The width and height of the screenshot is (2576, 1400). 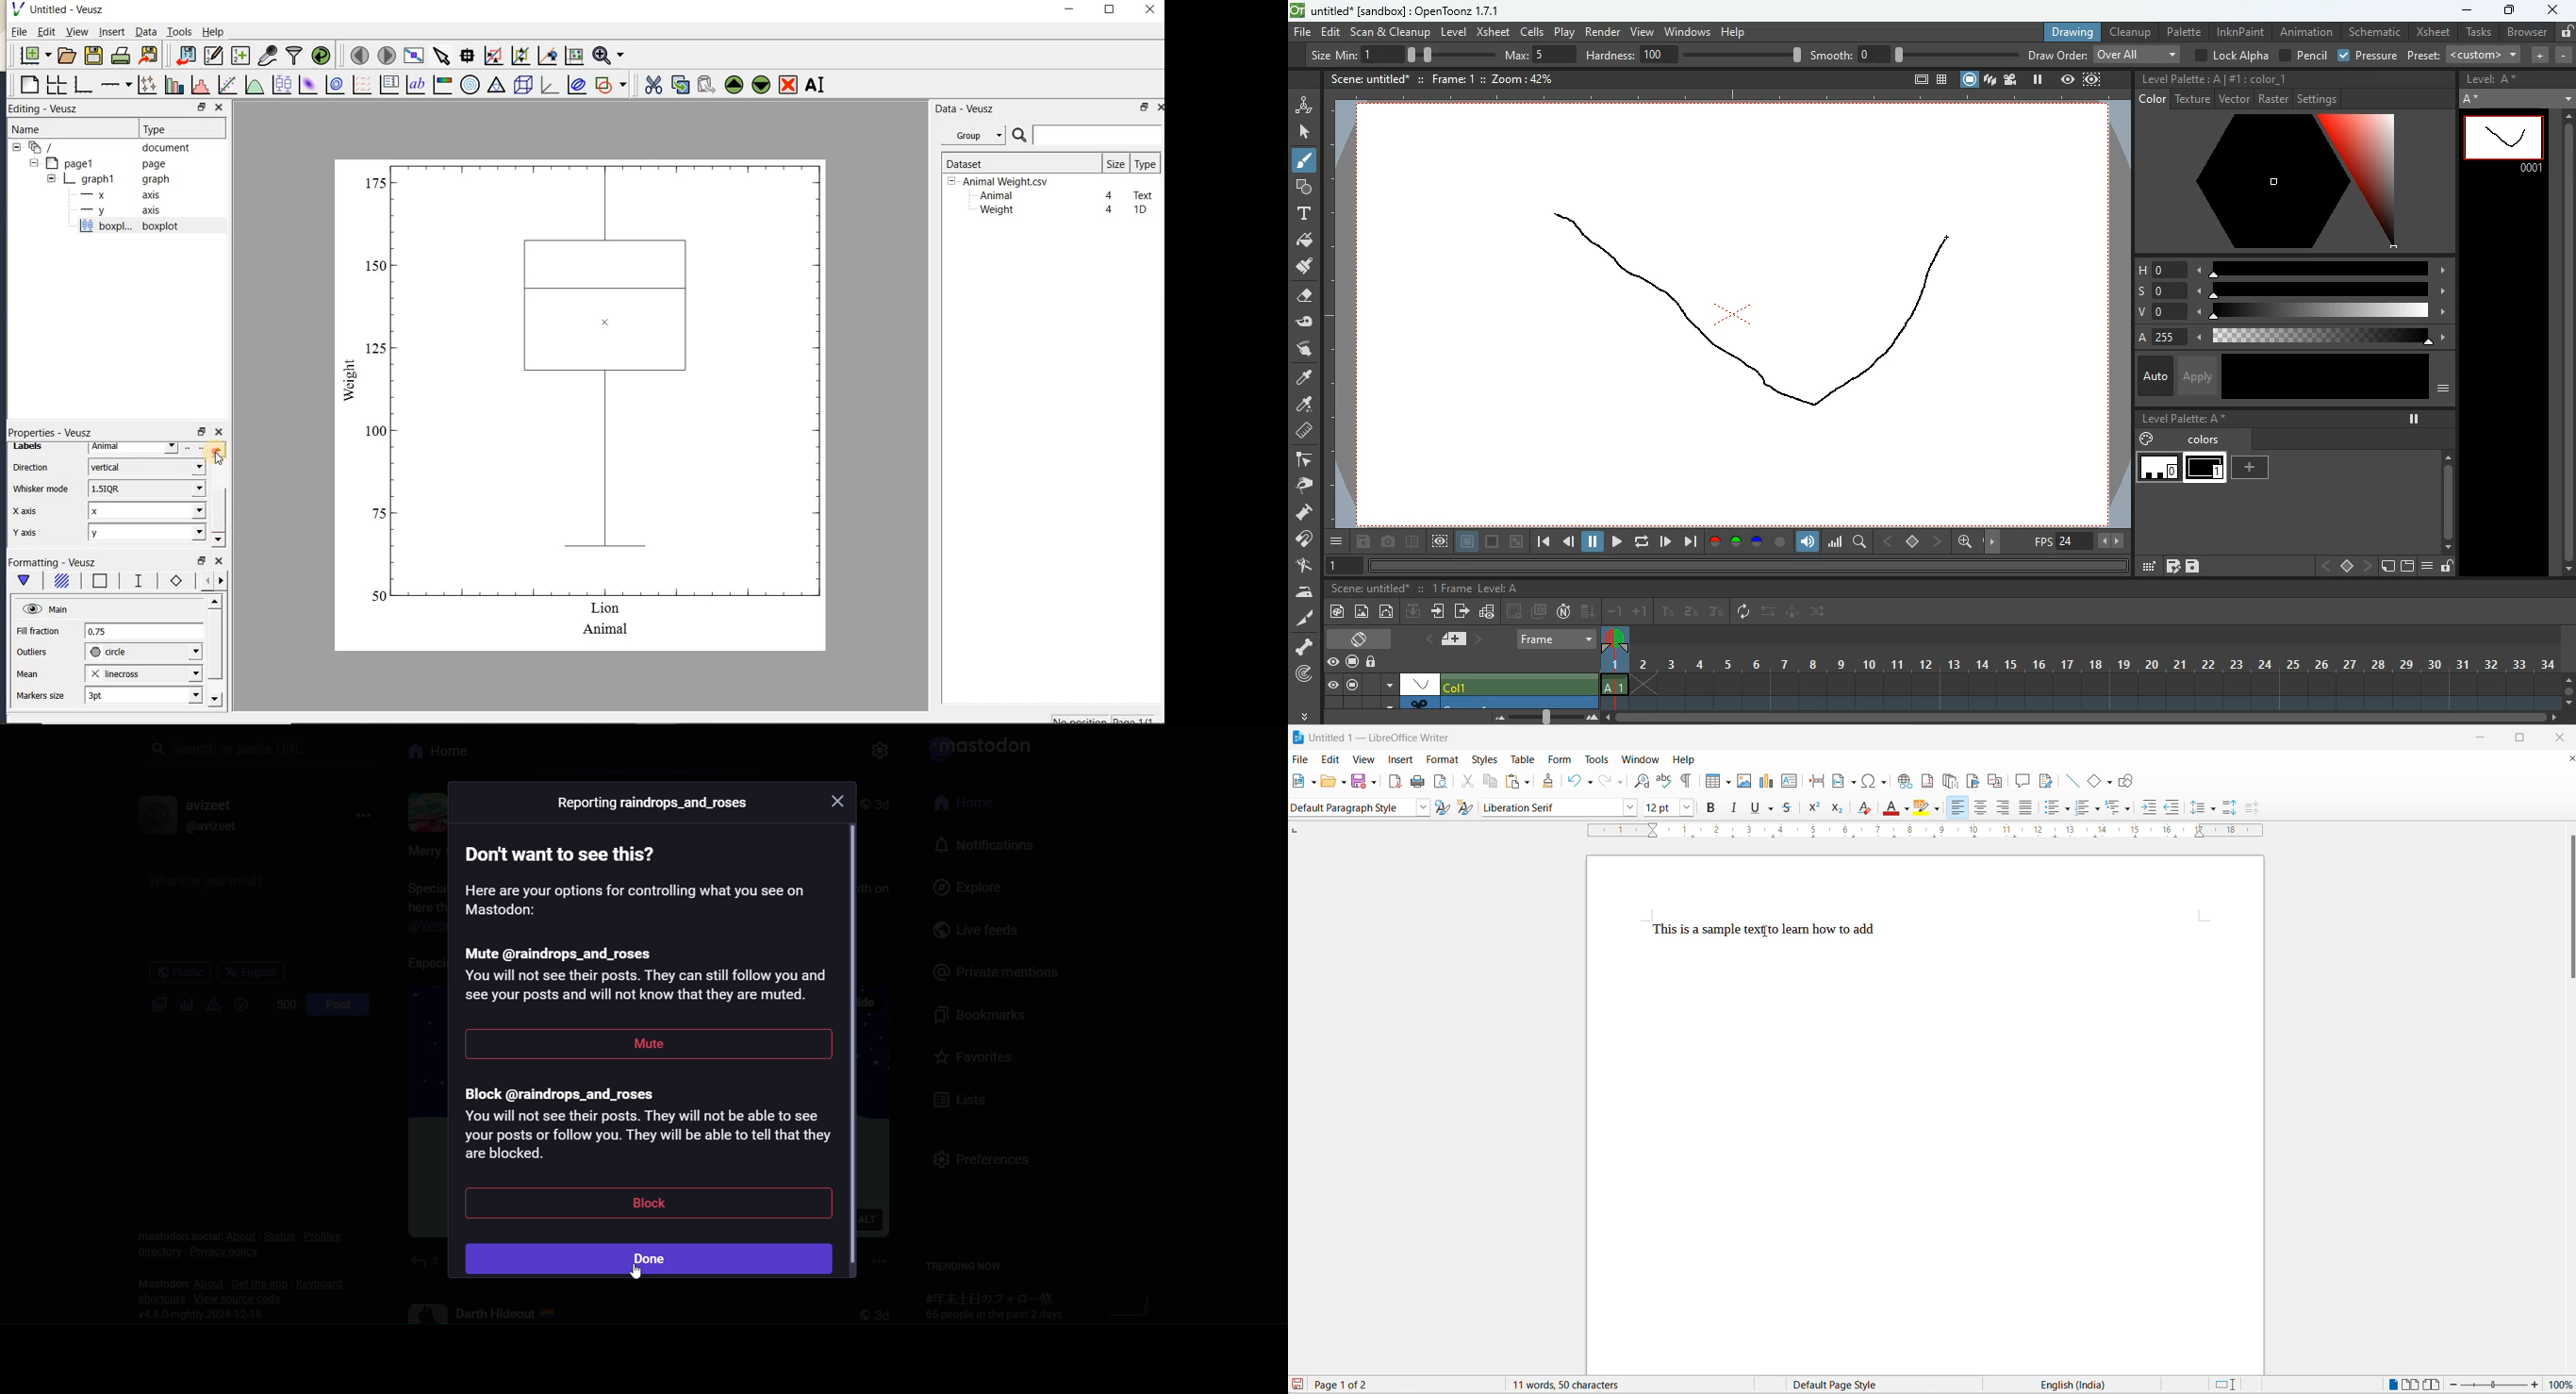 What do you see at coordinates (1549, 808) in the screenshot?
I see `font name` at bounding box center [1549, 808].